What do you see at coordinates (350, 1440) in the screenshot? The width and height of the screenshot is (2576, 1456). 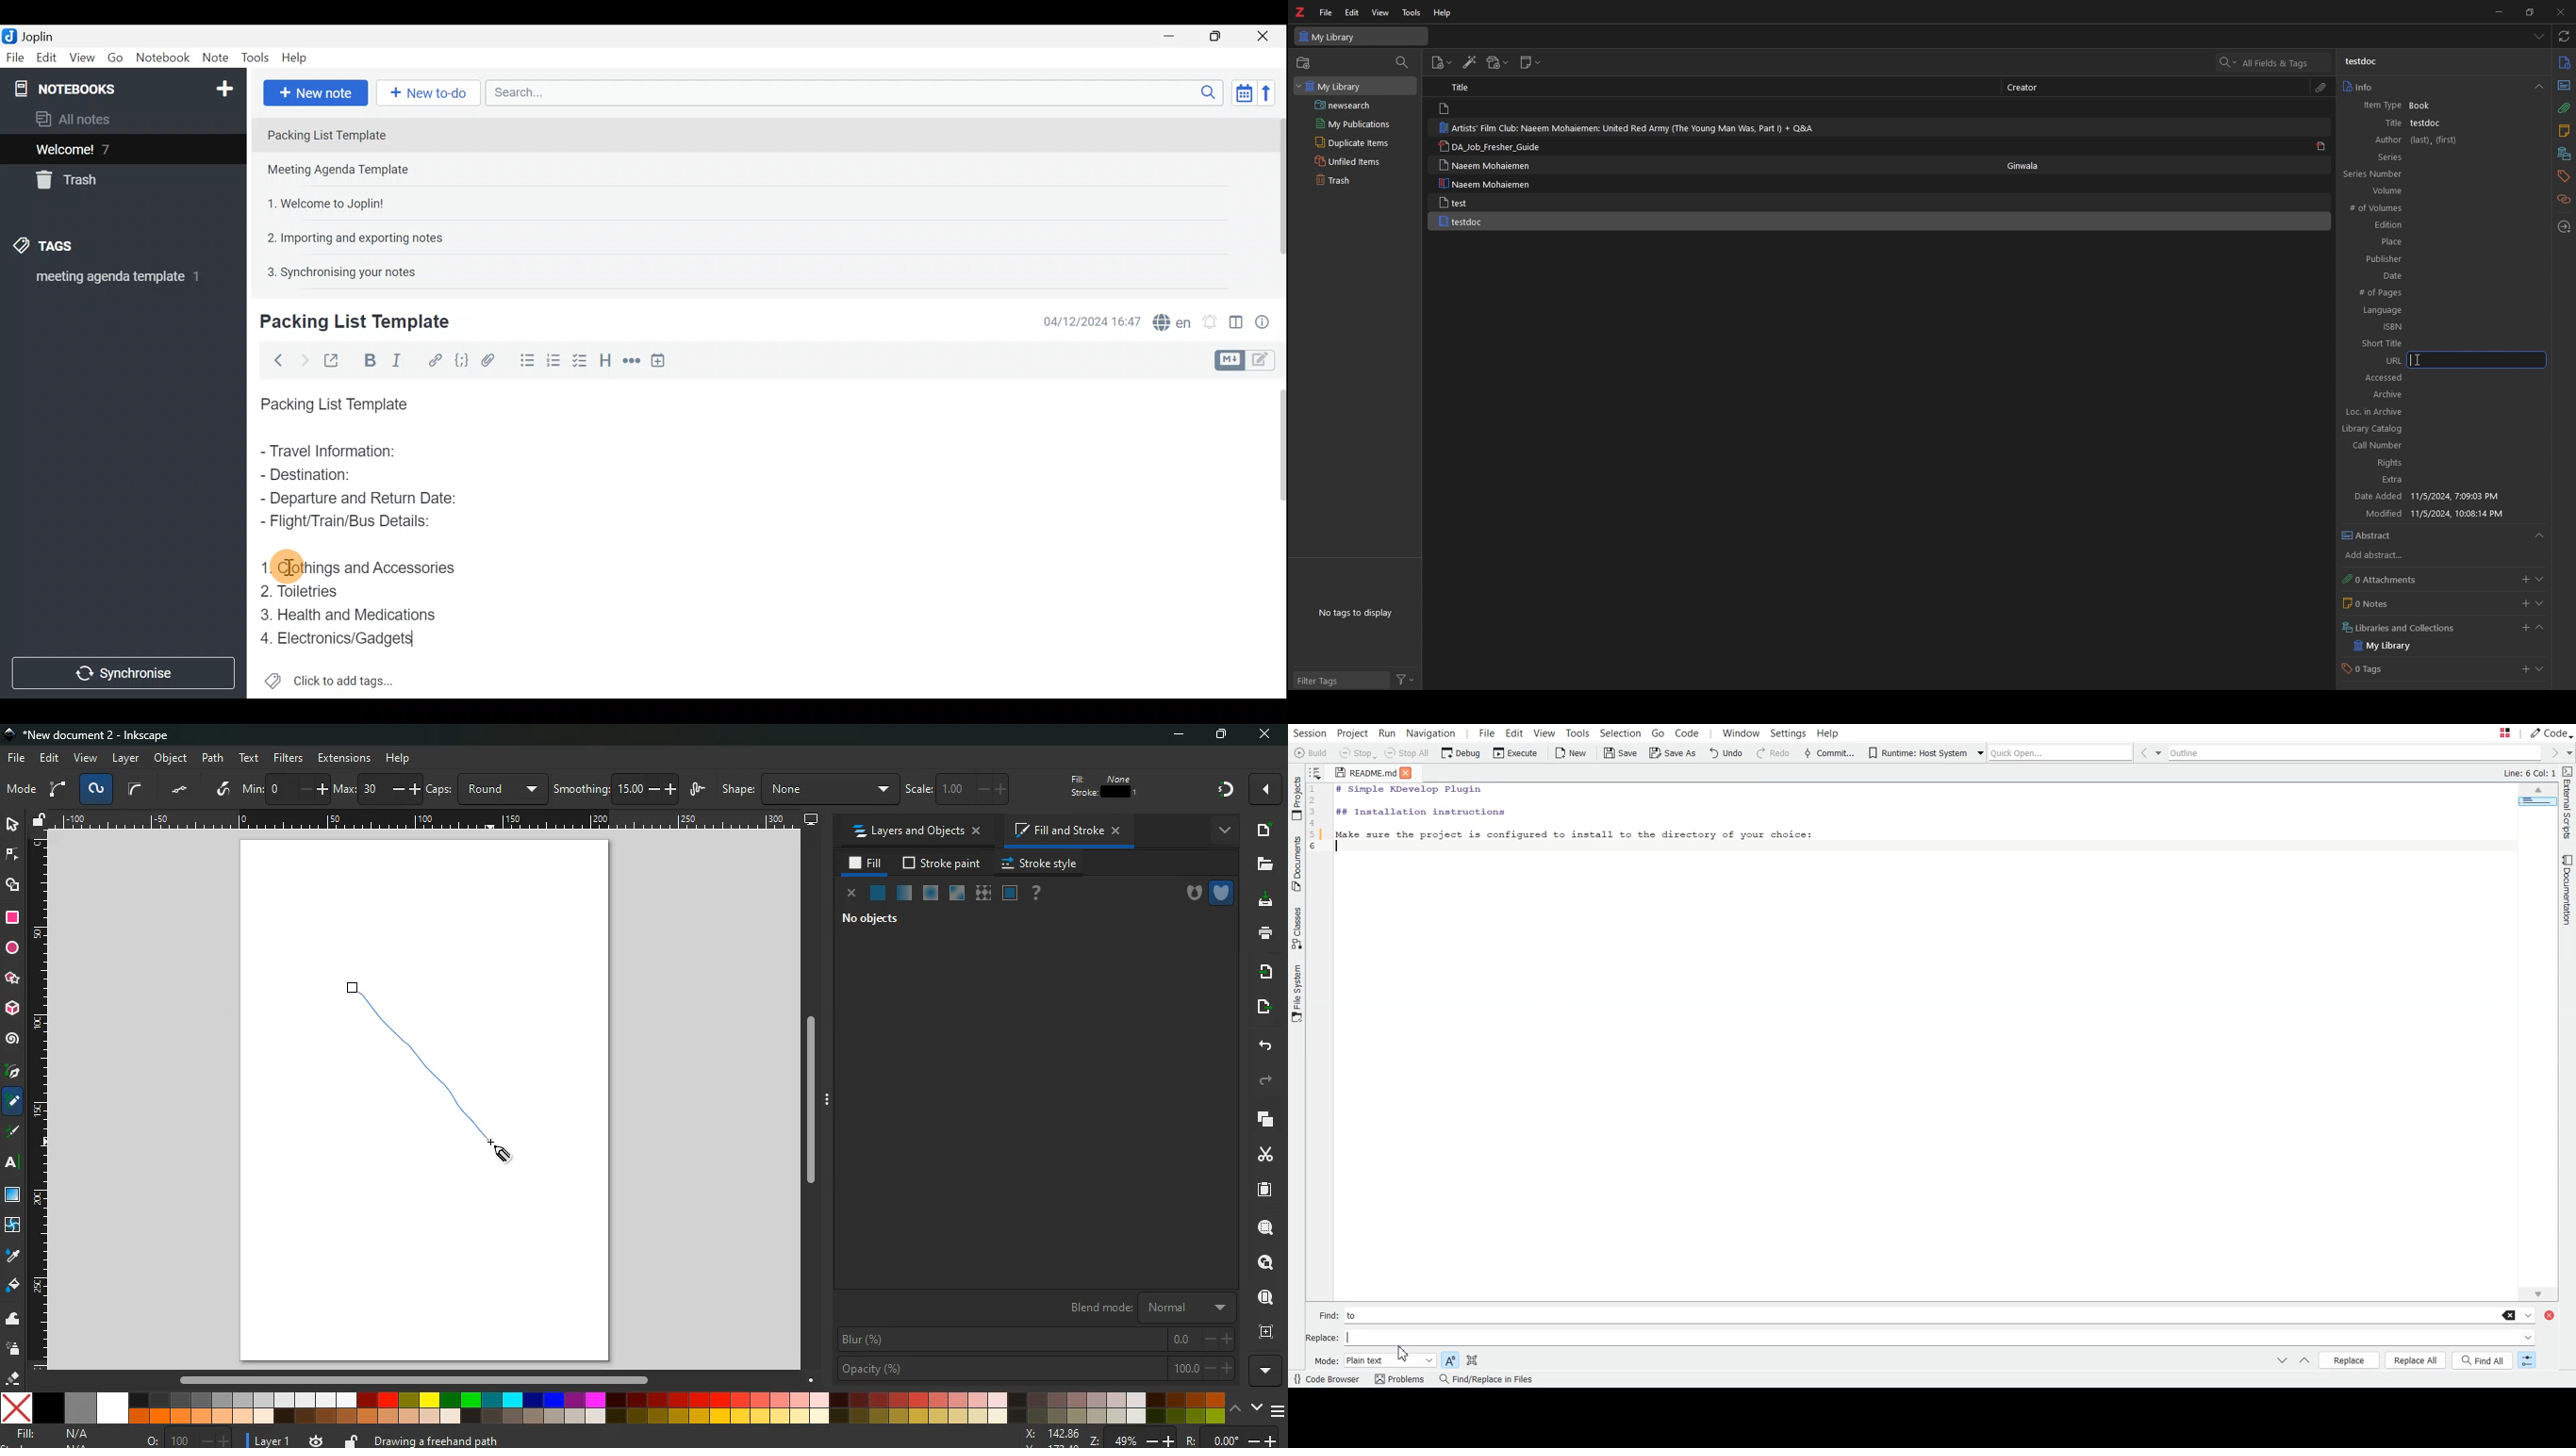 I see `unlock` at bounding box center [350, 1440].